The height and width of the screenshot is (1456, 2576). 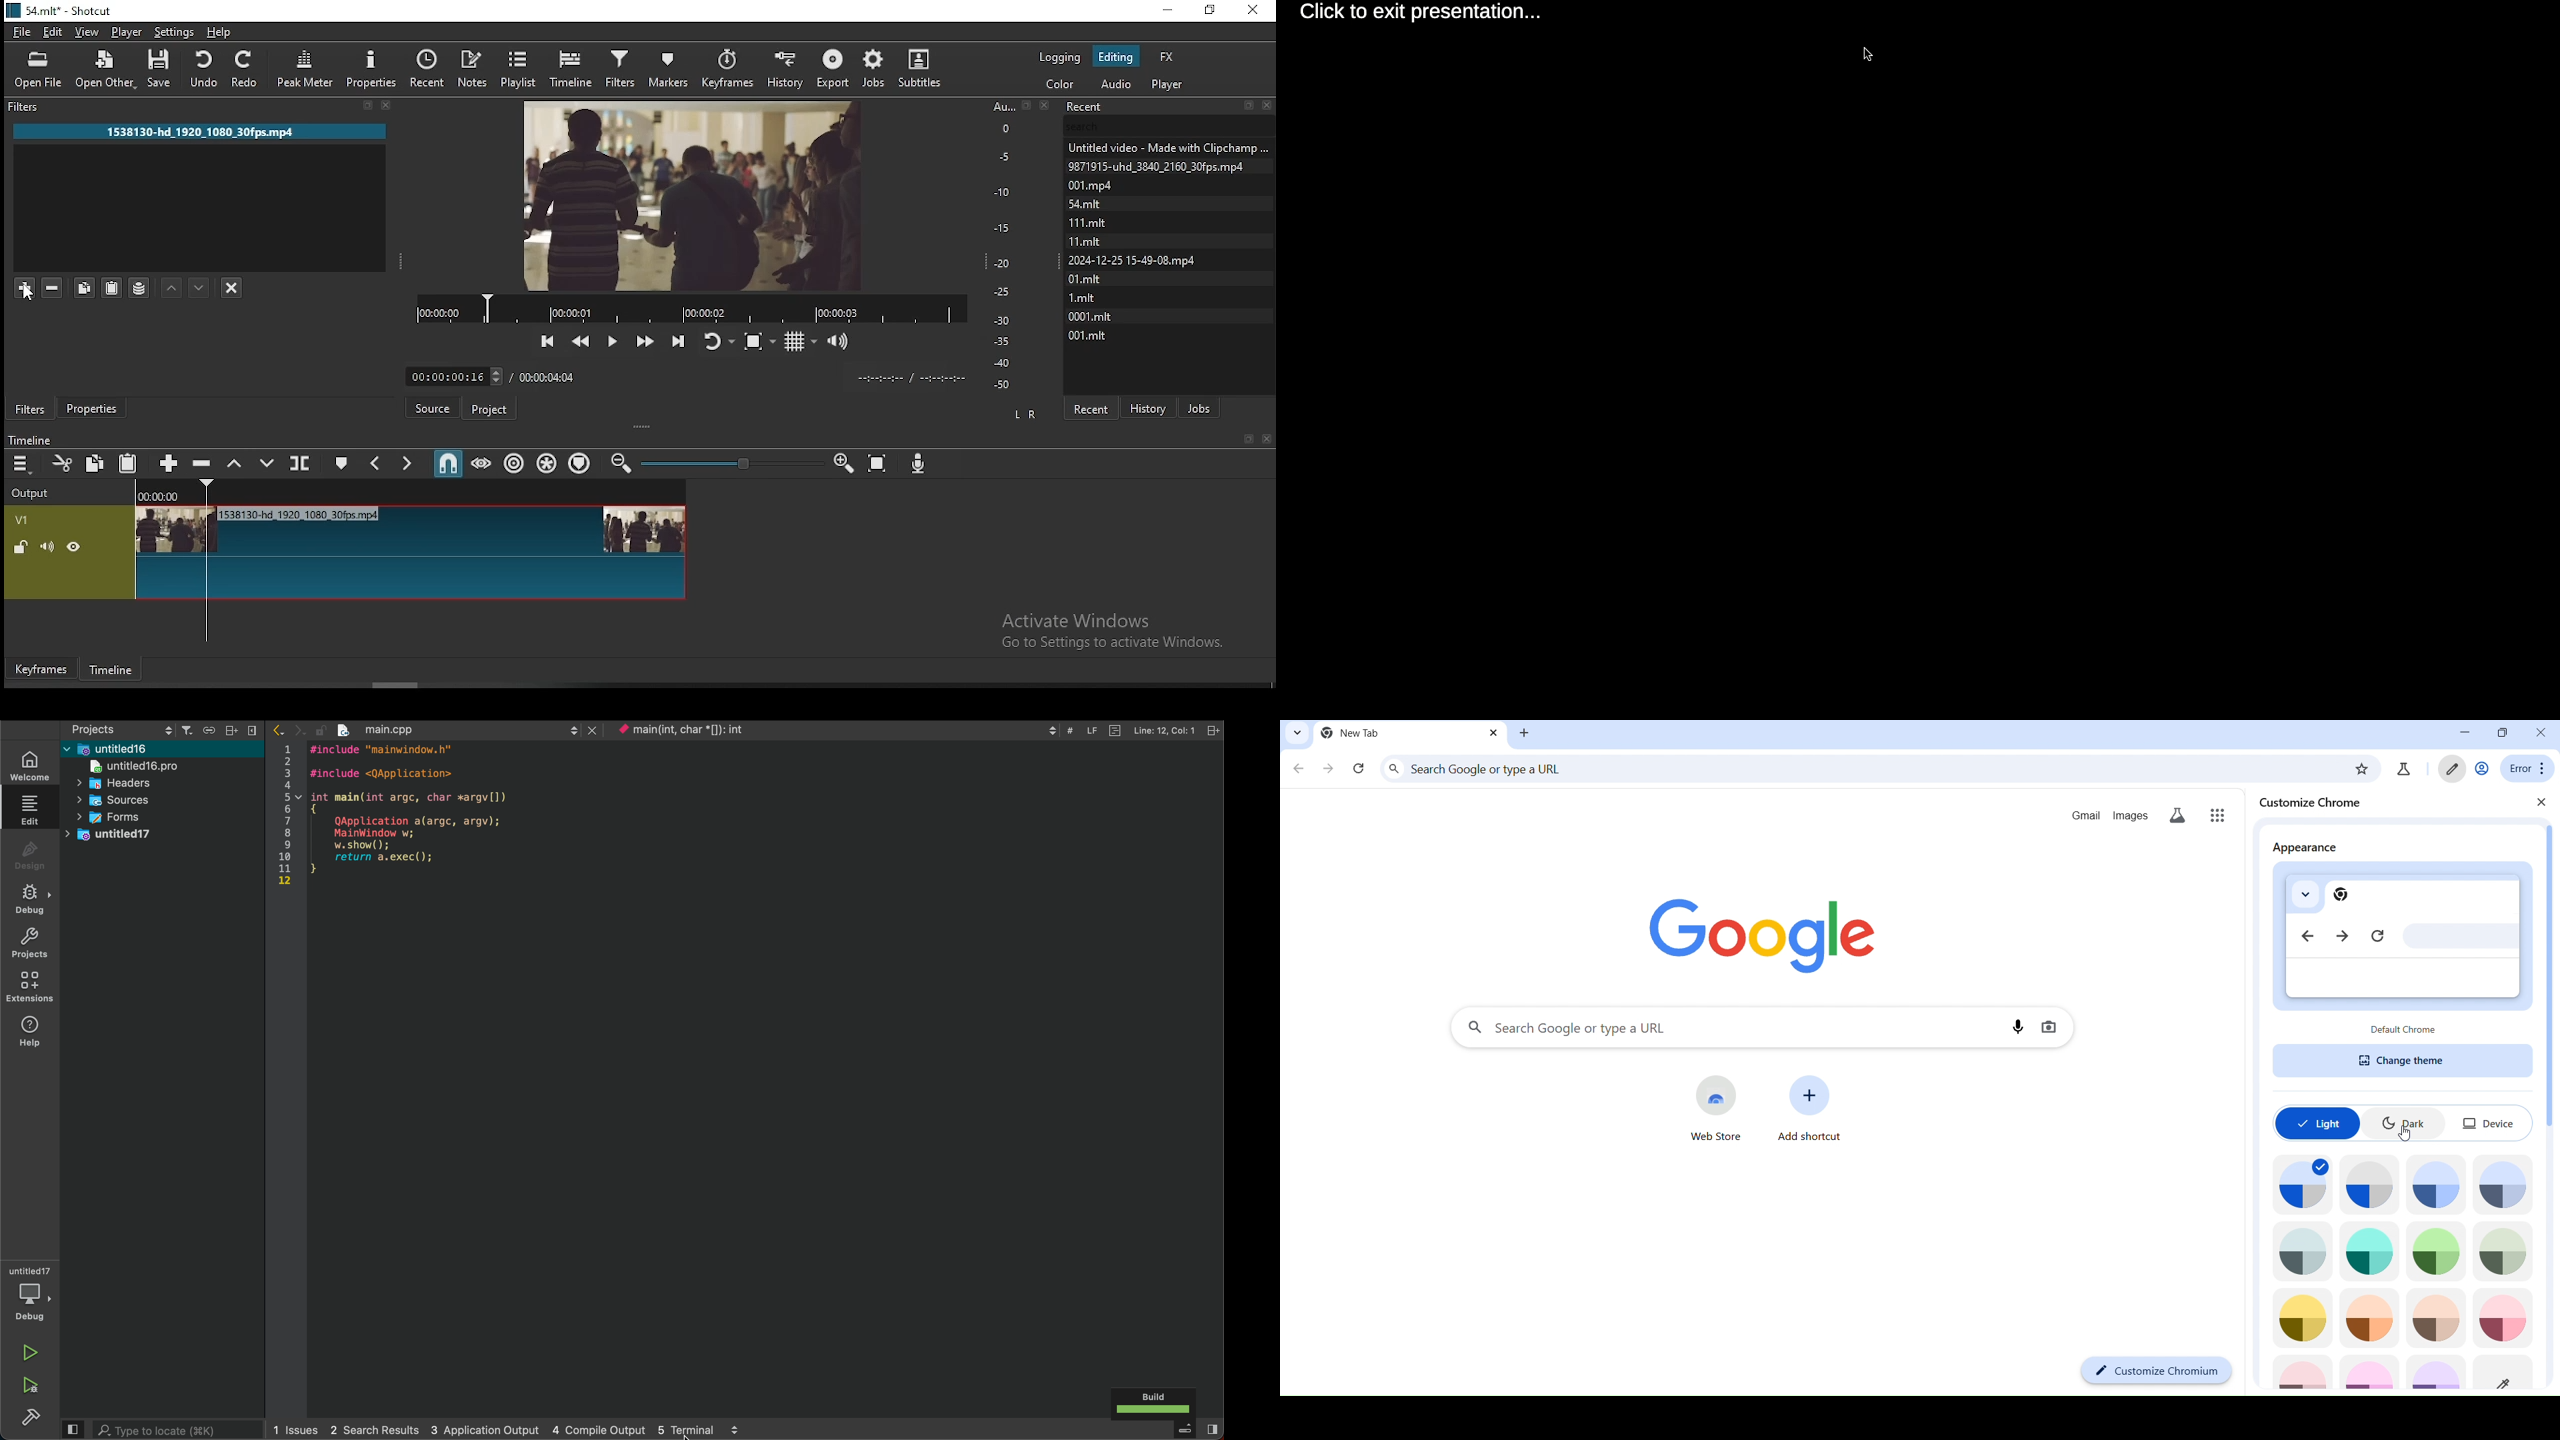 I want to click on help, so click(x=27, y=1033).